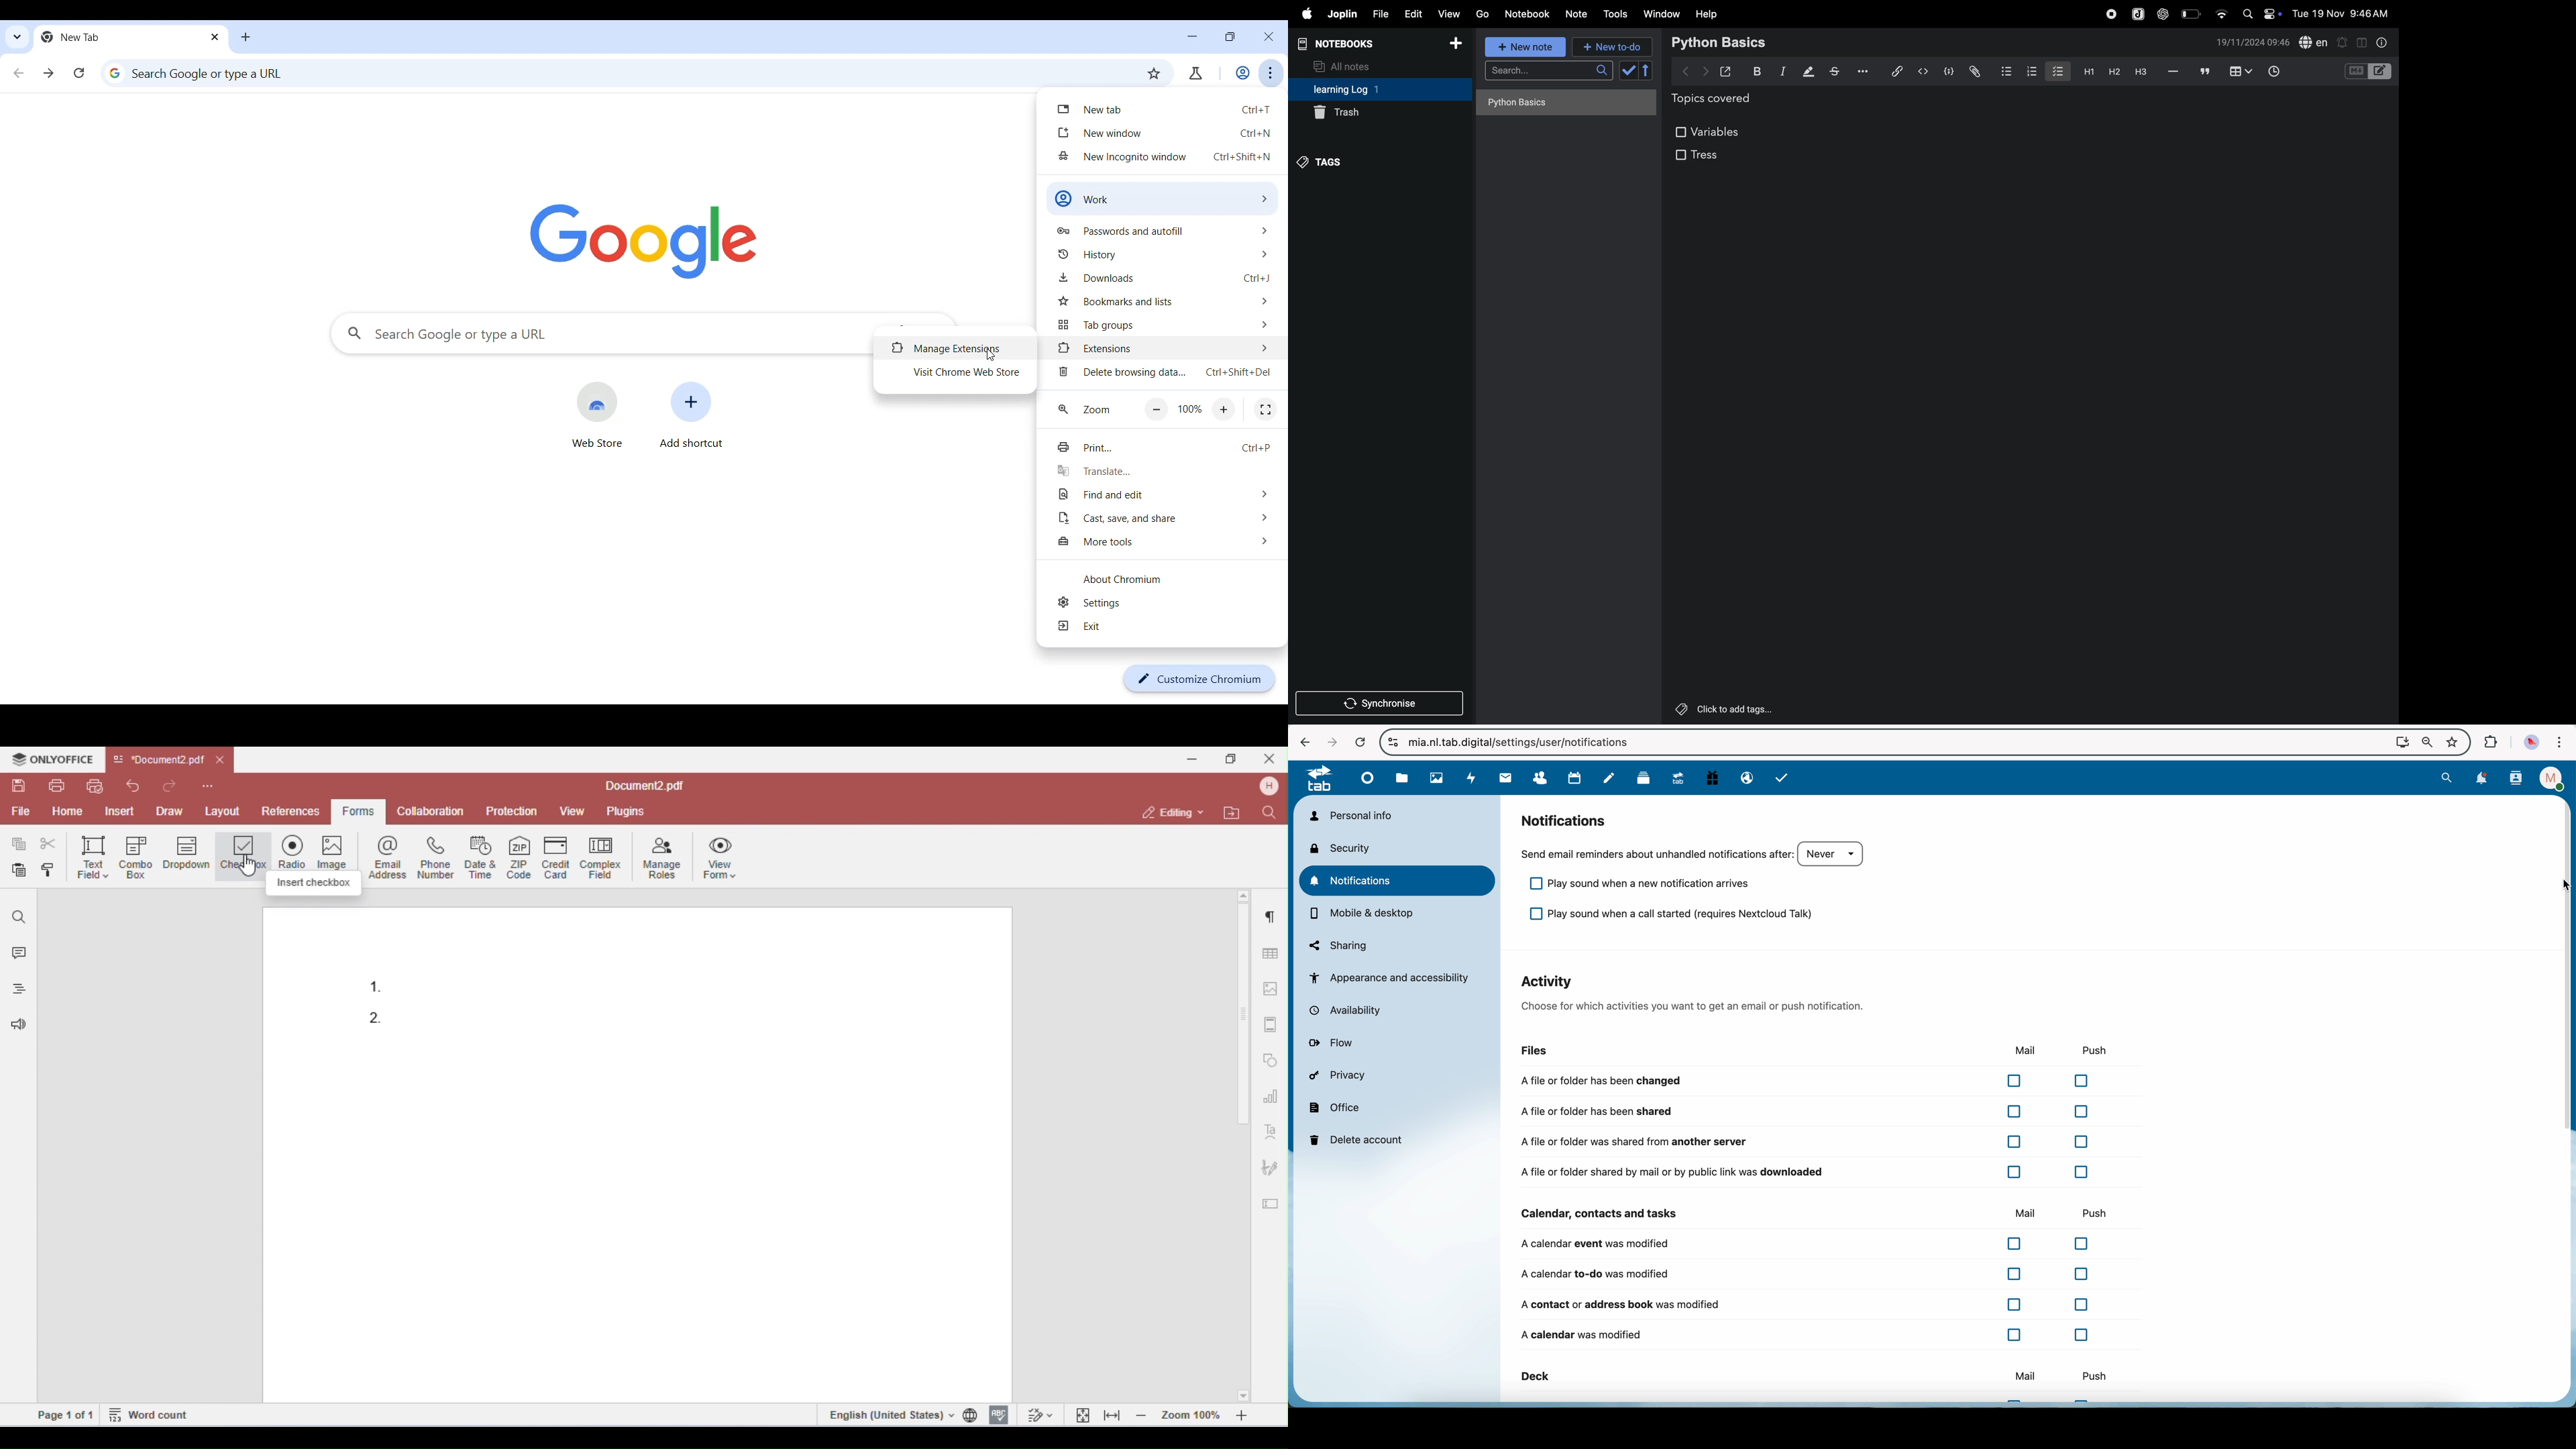 The image size is (2576, 1456). What do you see at coordinates (1368, 782) in the screenshot?
I see `dashboard` at bounding box center [1368, 782].